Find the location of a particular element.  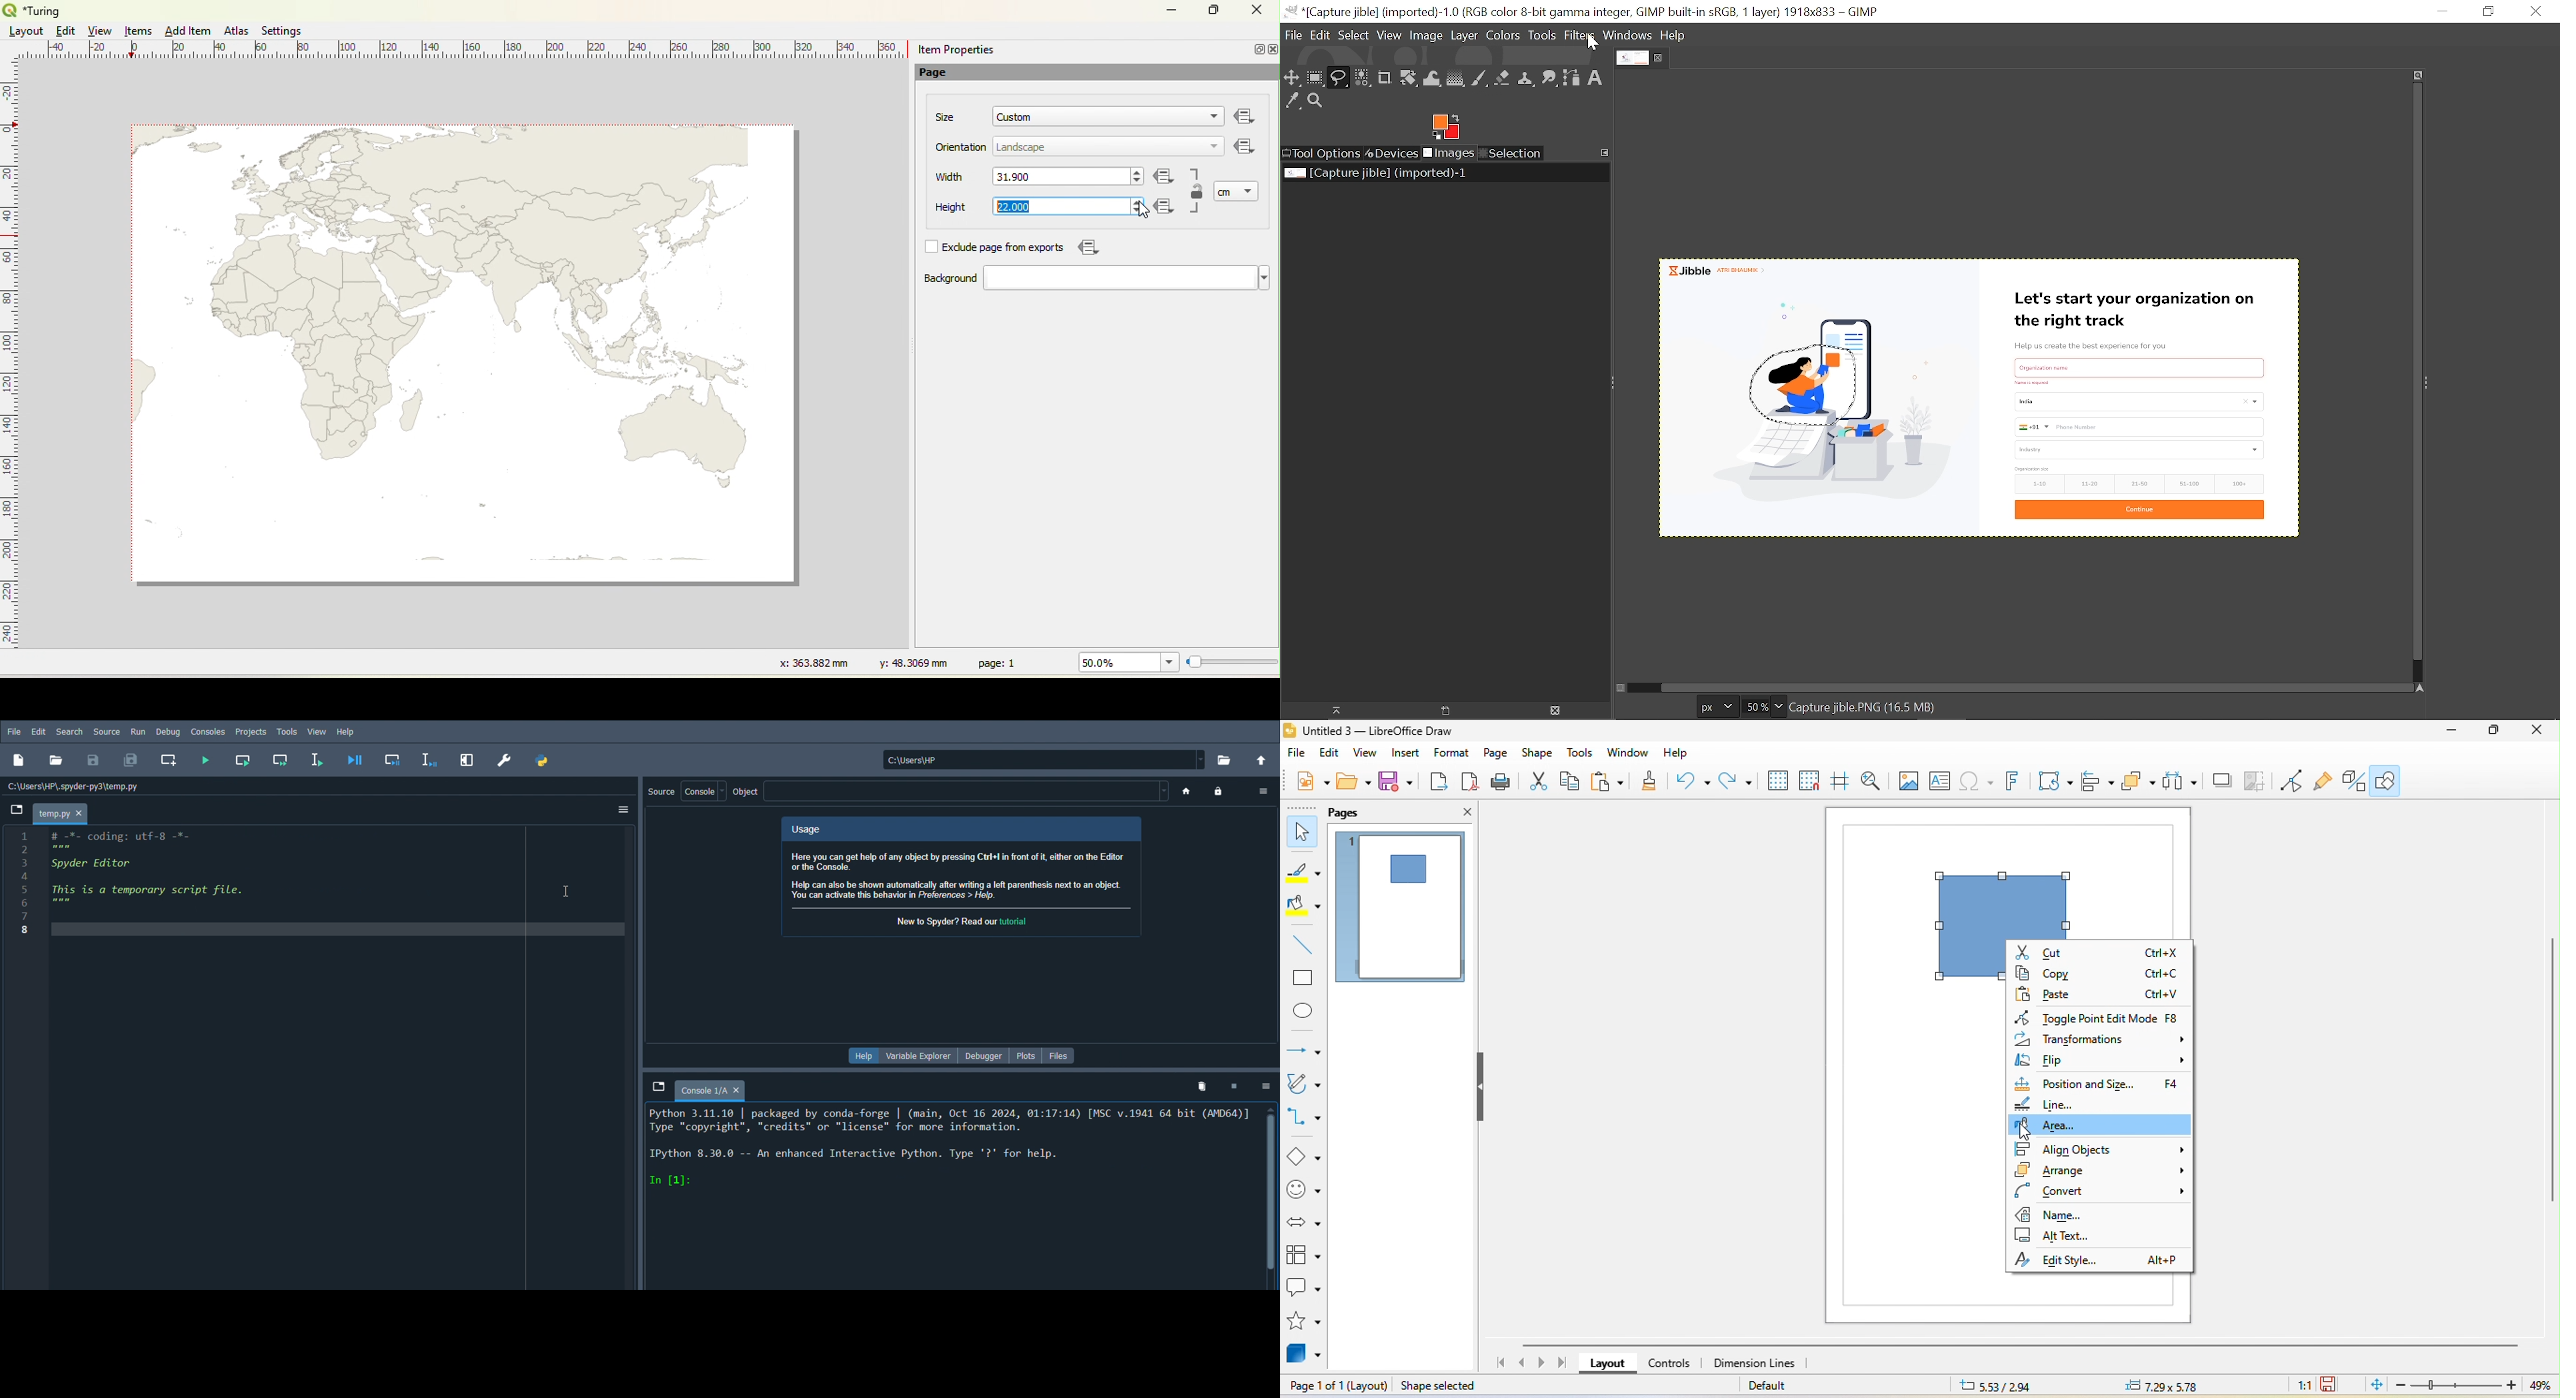

save is located at coordinates (1397, 784).